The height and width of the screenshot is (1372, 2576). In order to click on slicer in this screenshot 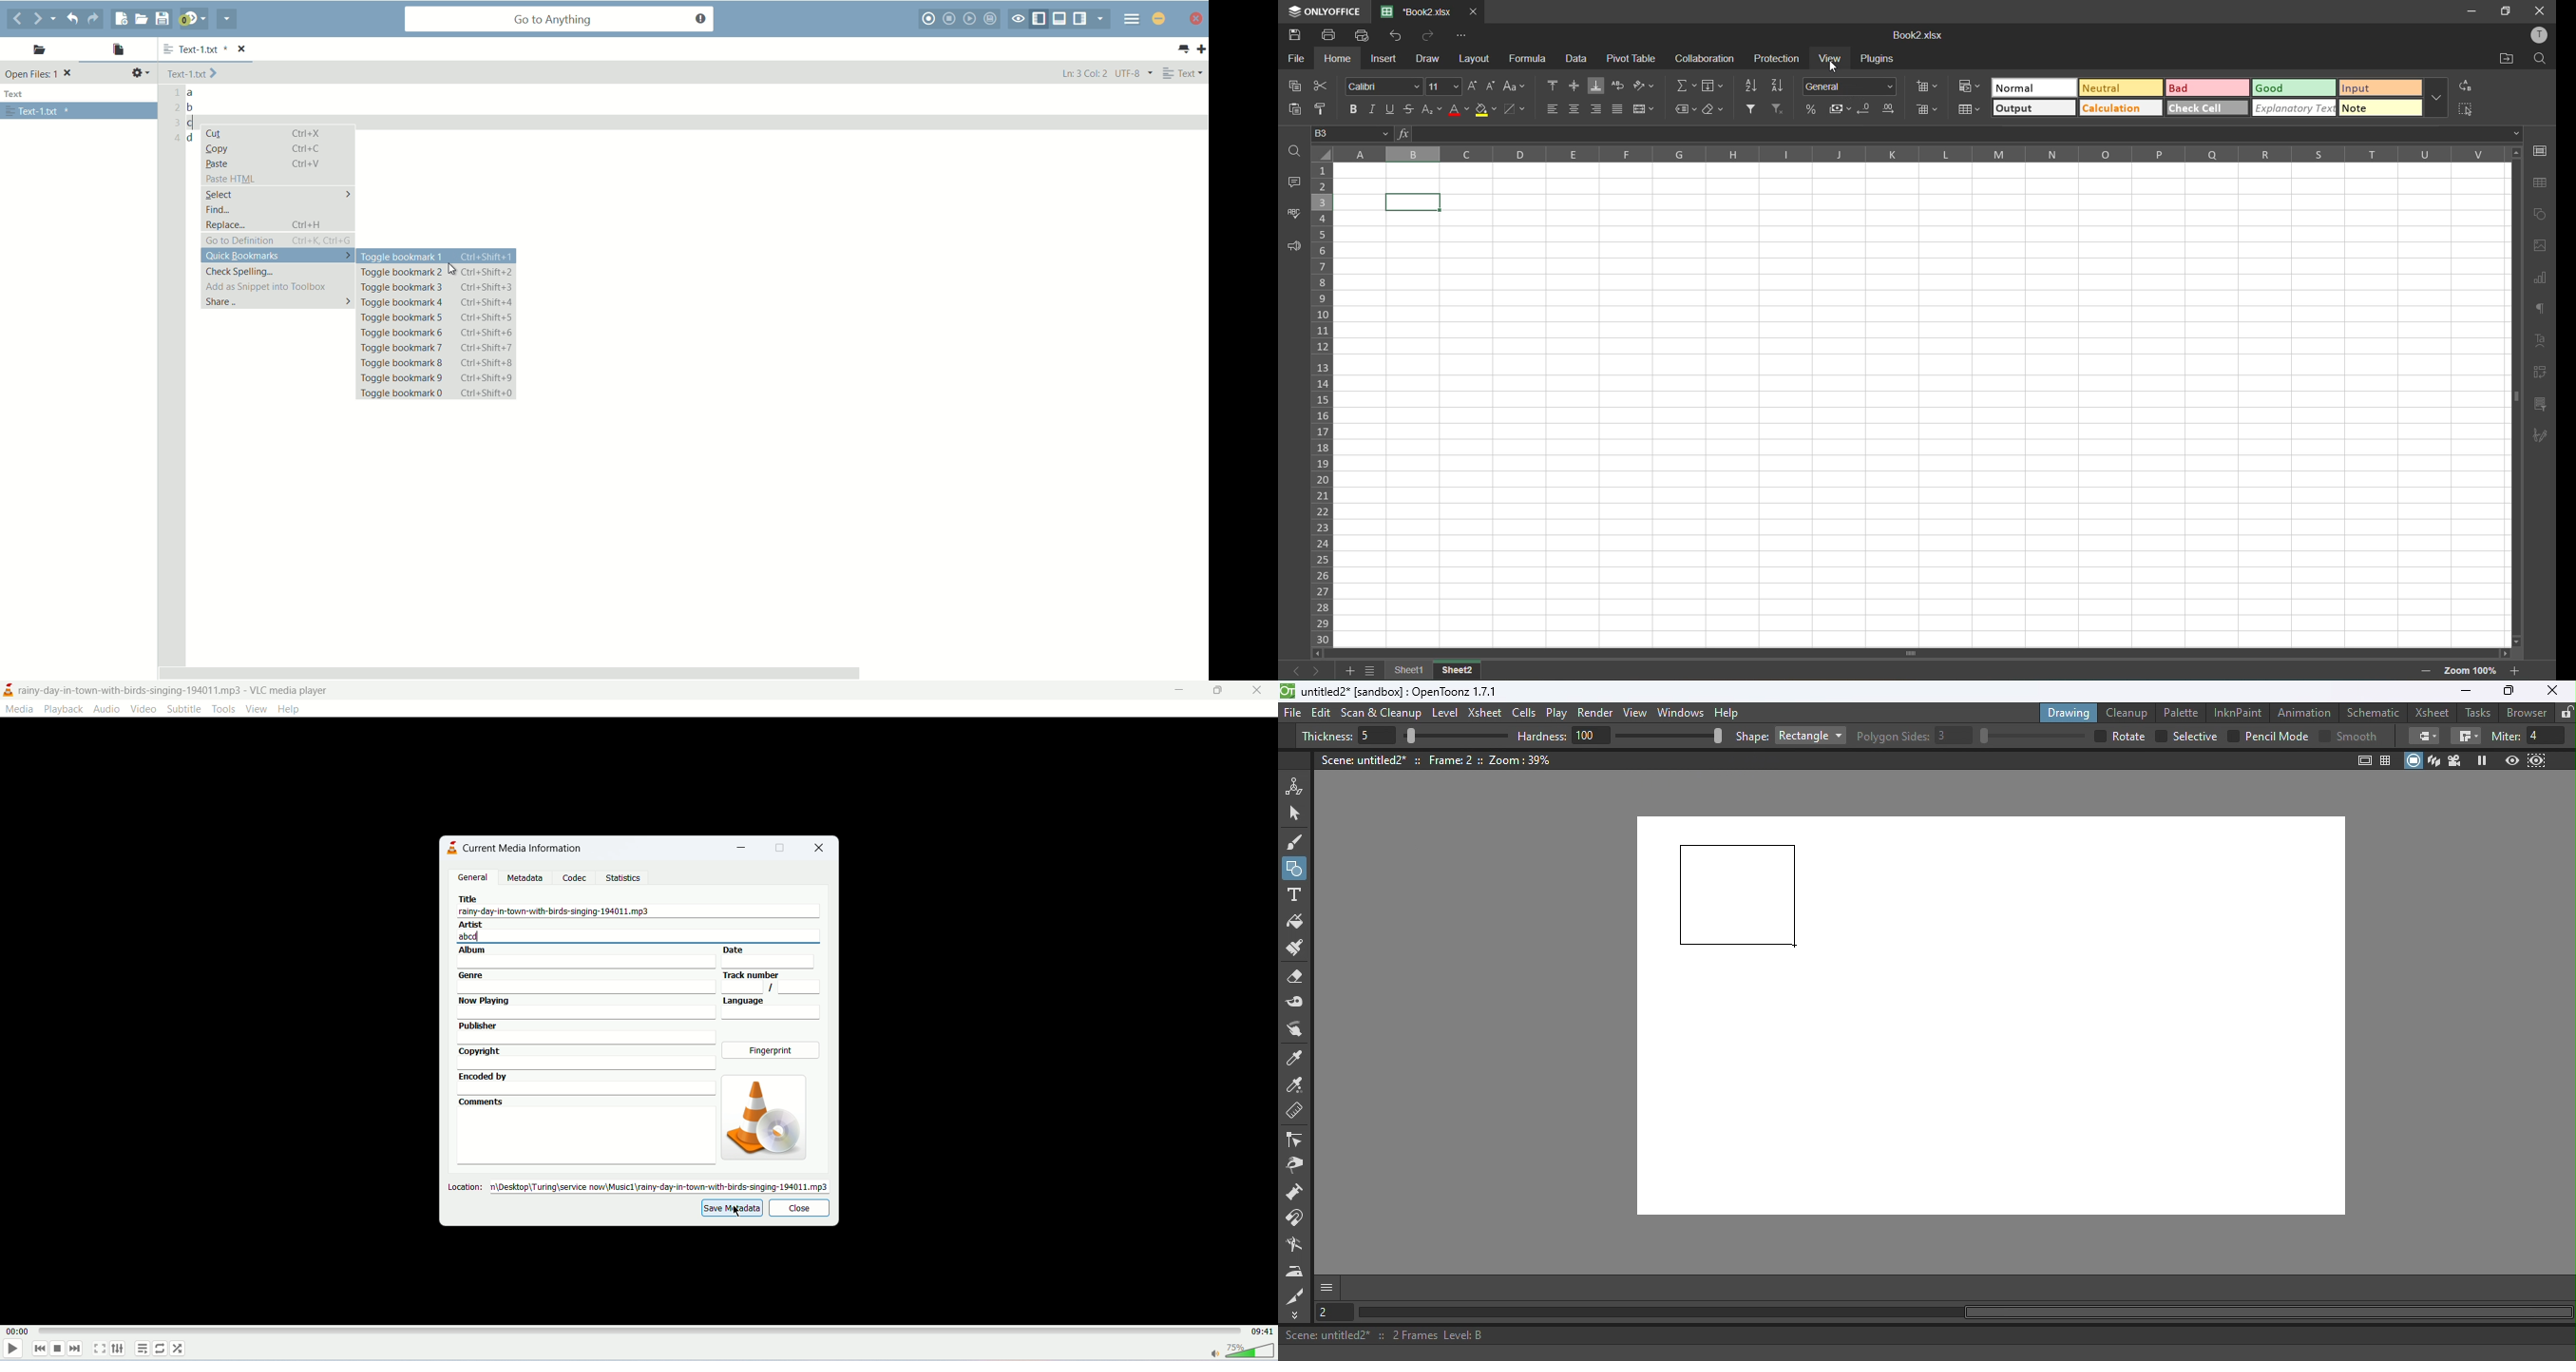, I will do `click(2540, 406)`.